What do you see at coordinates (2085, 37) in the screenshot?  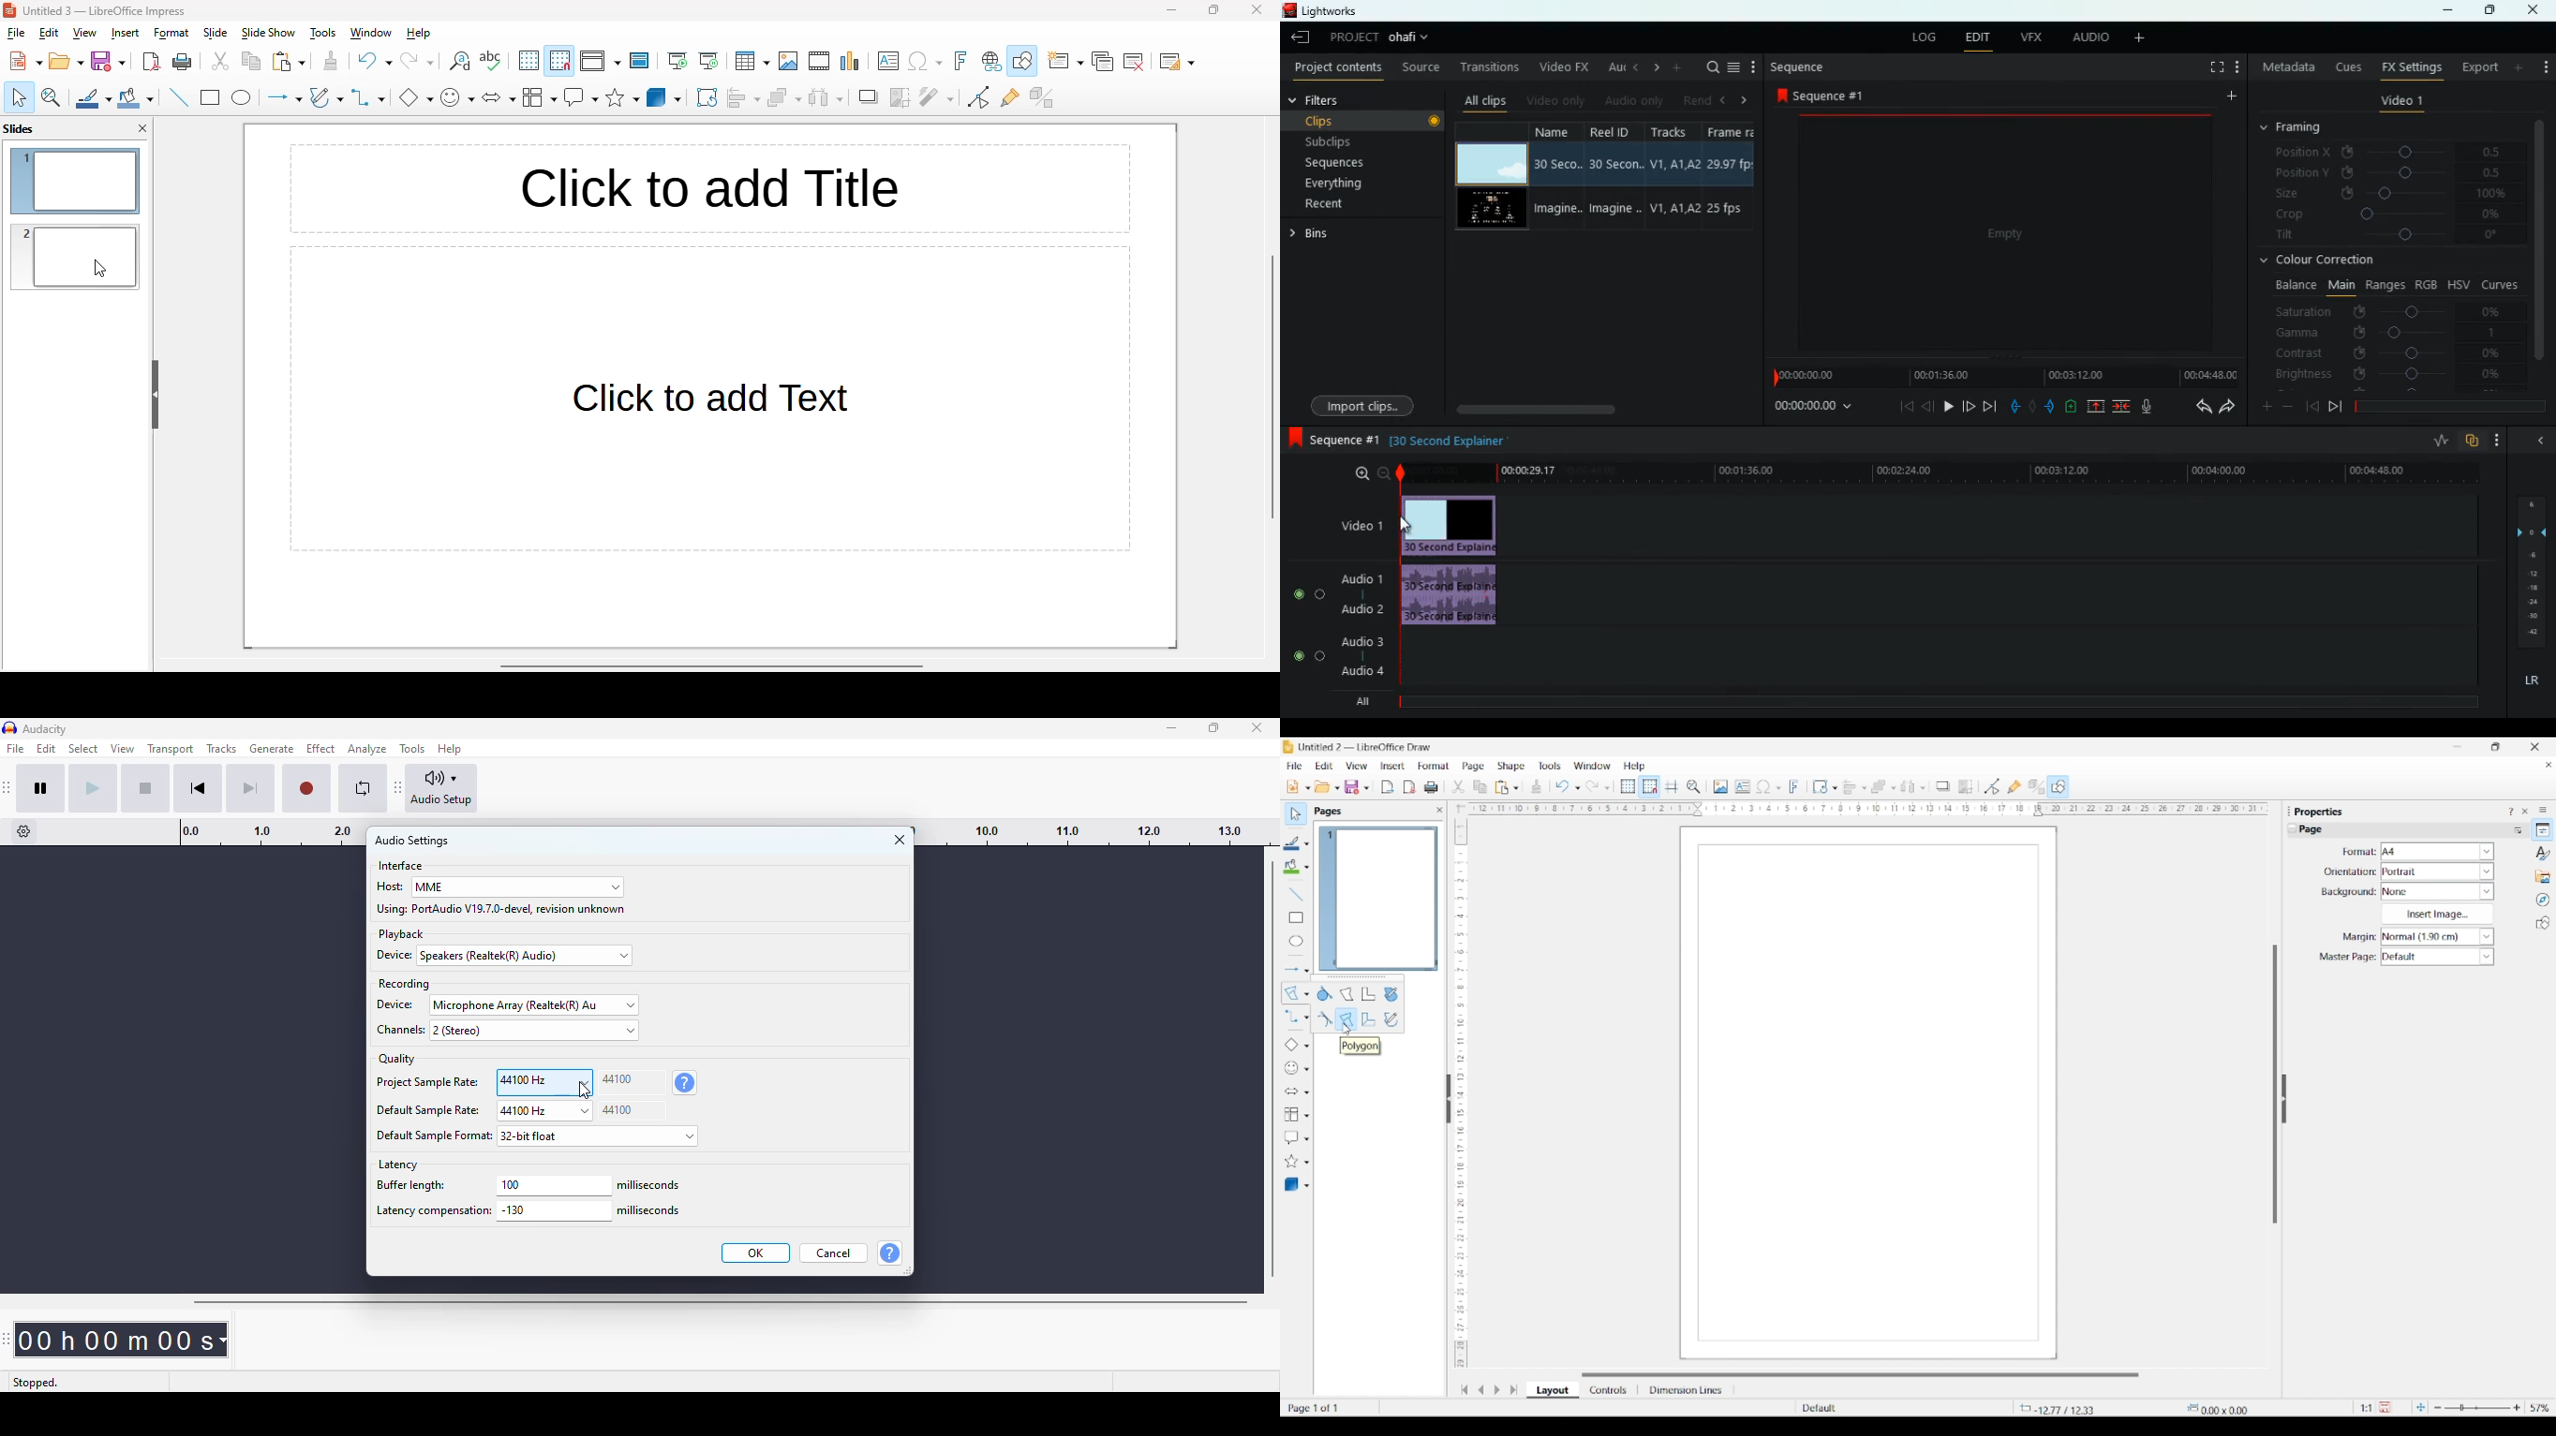 I see `audio` at bounding box center [2085, 37].